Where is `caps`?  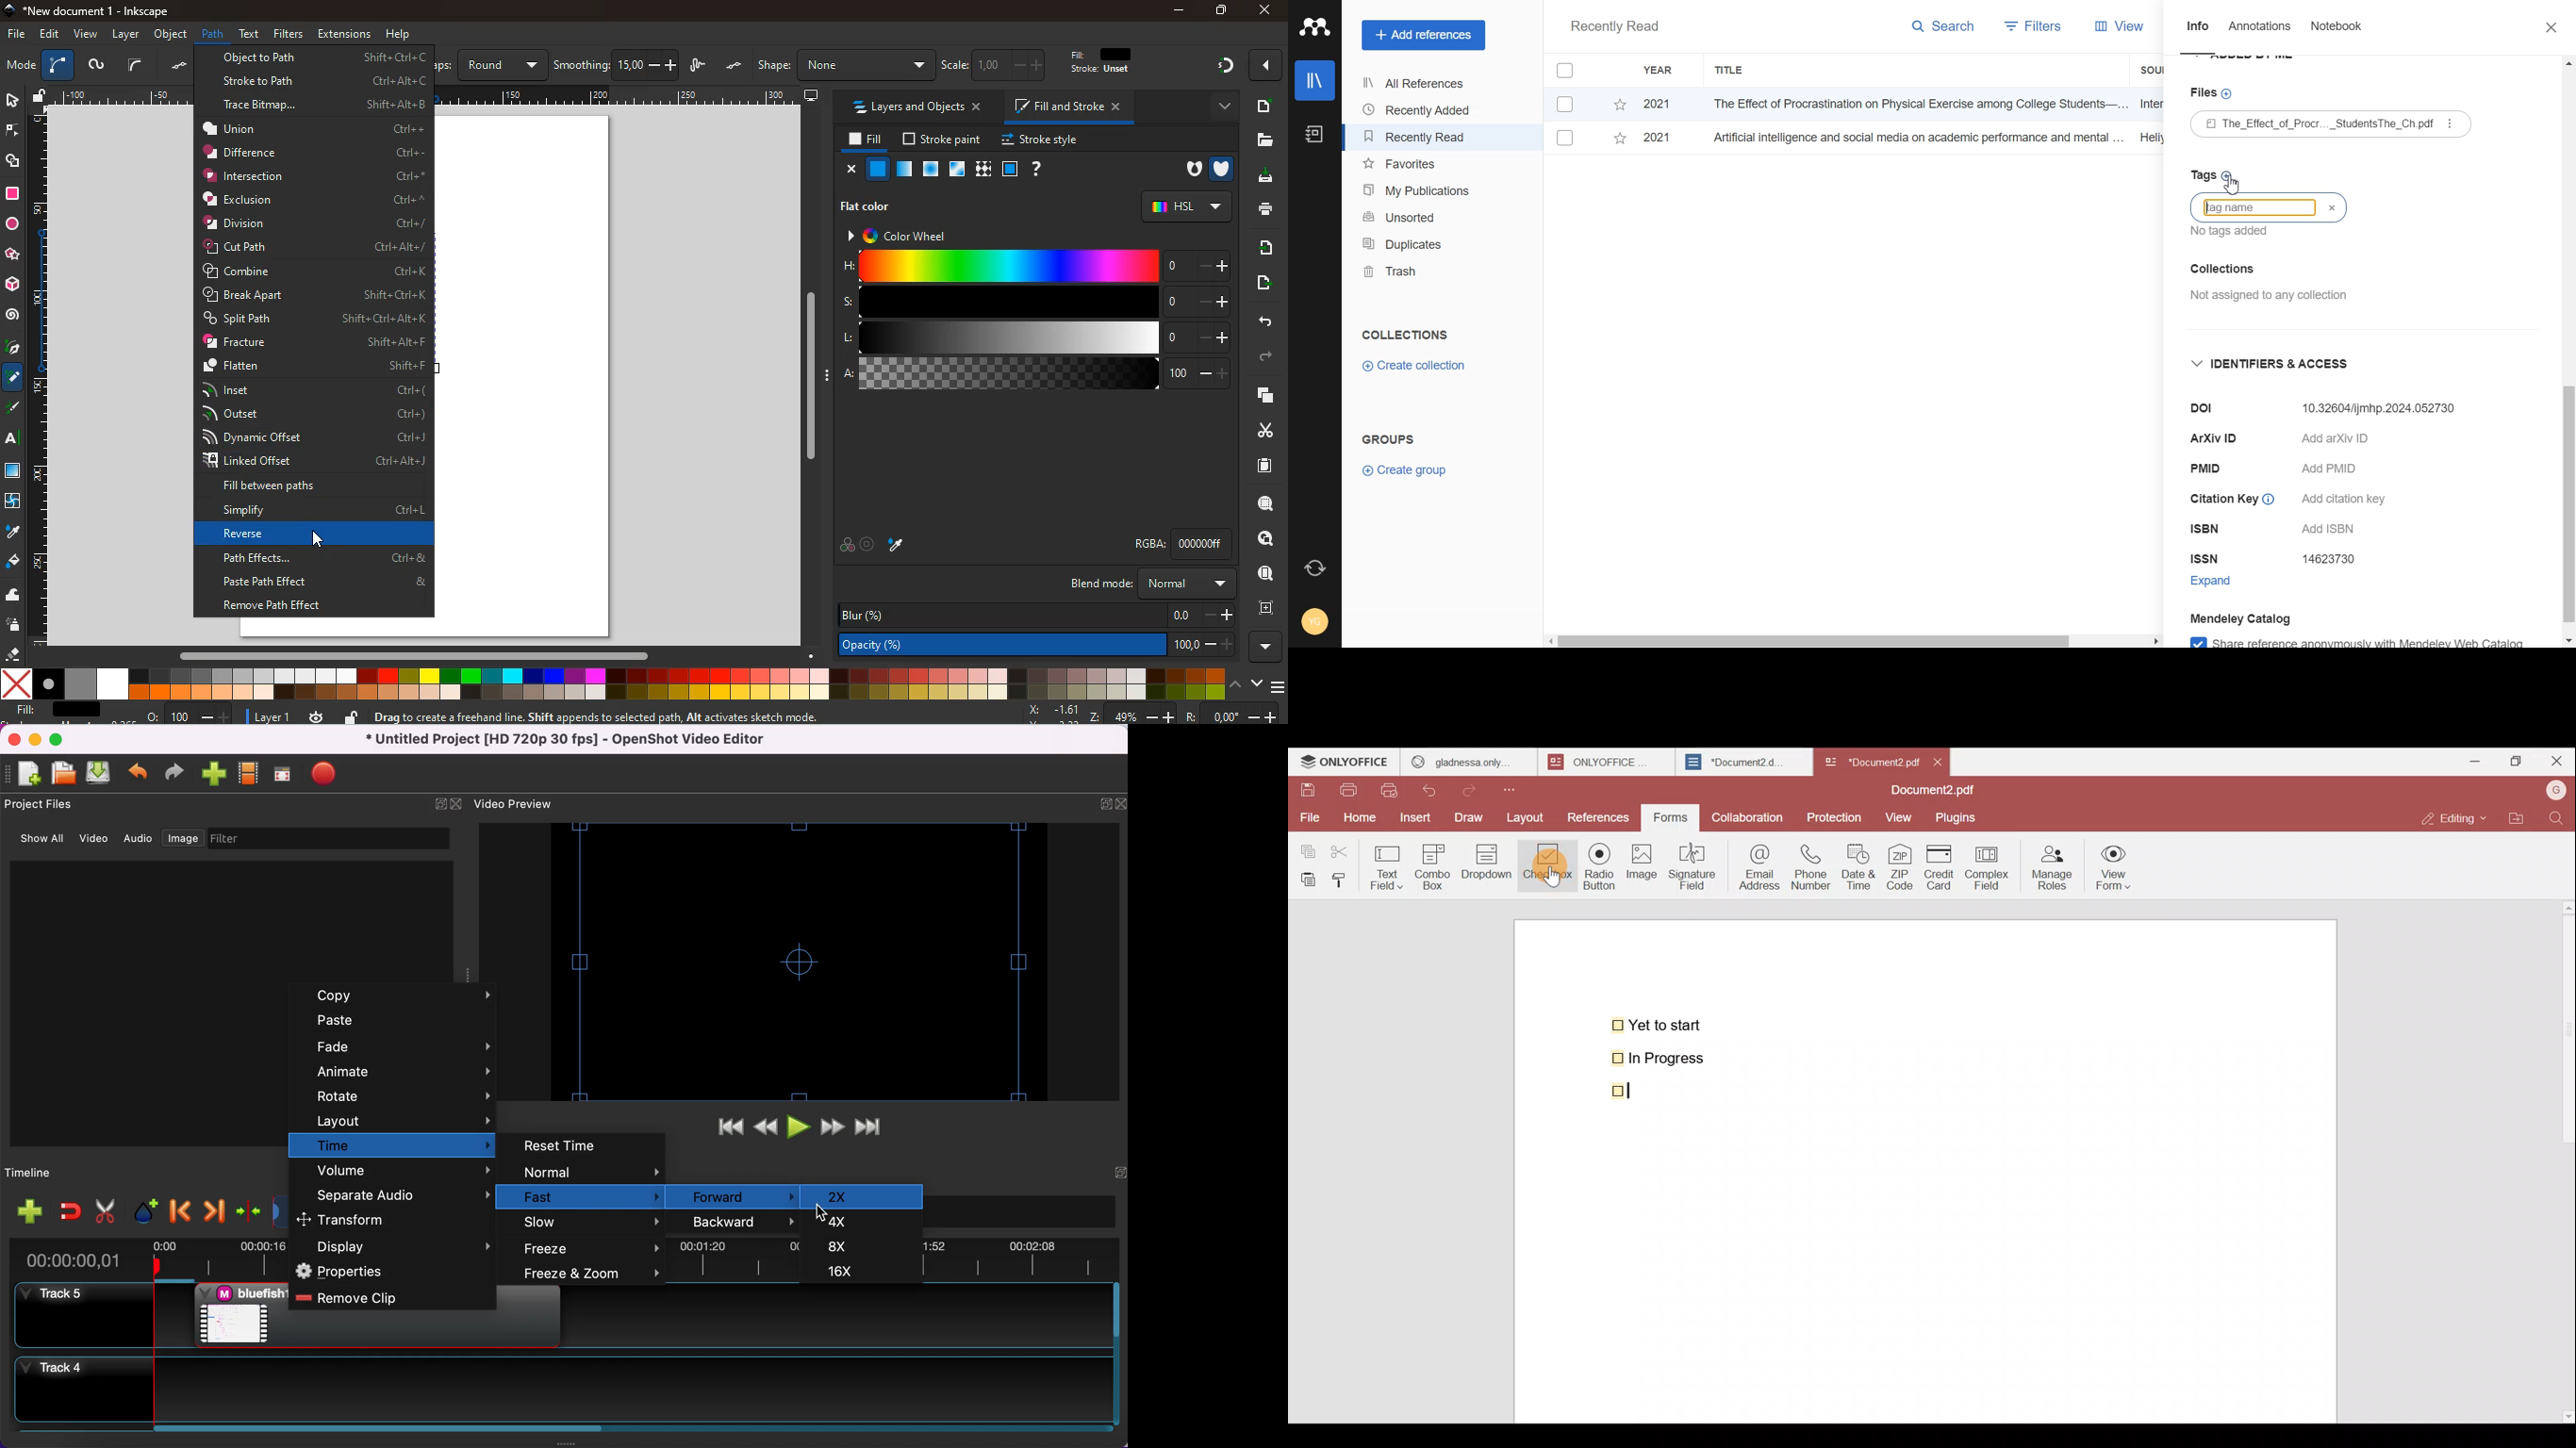 caps is located at coordinates (490, 65).